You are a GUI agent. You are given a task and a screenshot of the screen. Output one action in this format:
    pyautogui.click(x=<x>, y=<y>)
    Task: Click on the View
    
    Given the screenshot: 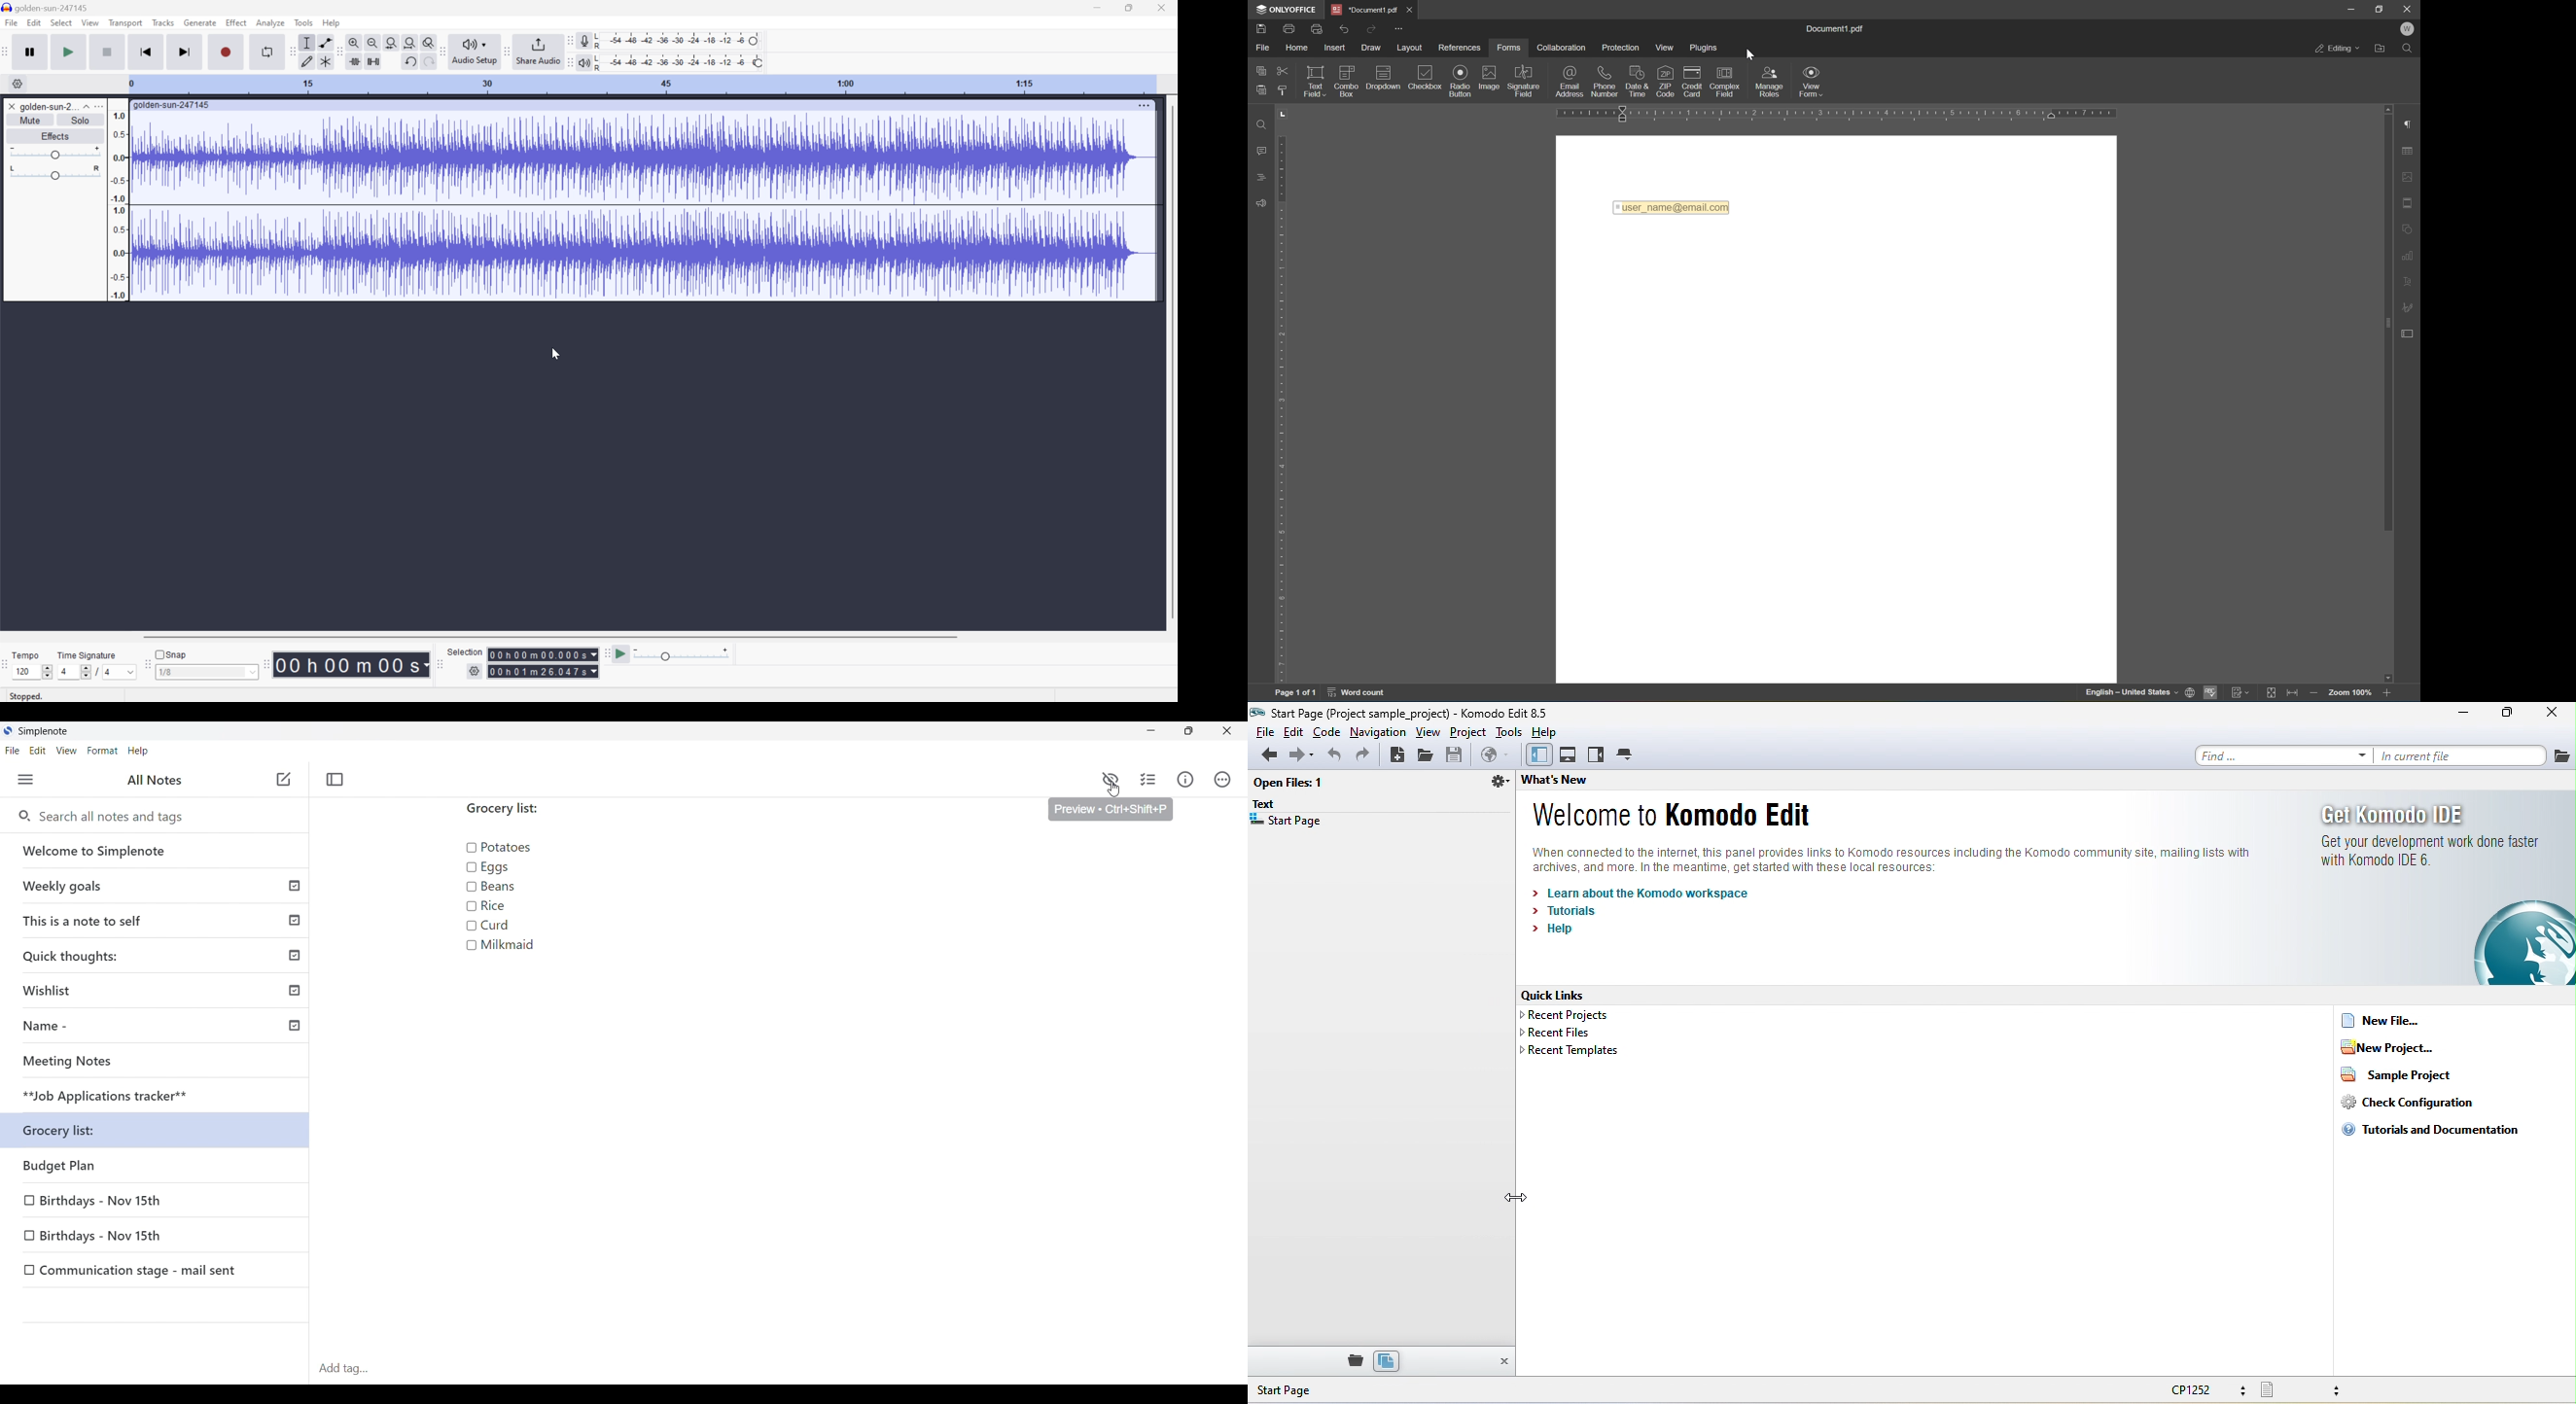 What is the action you would take?
    pyautogui.click(x=91, y=23)
    